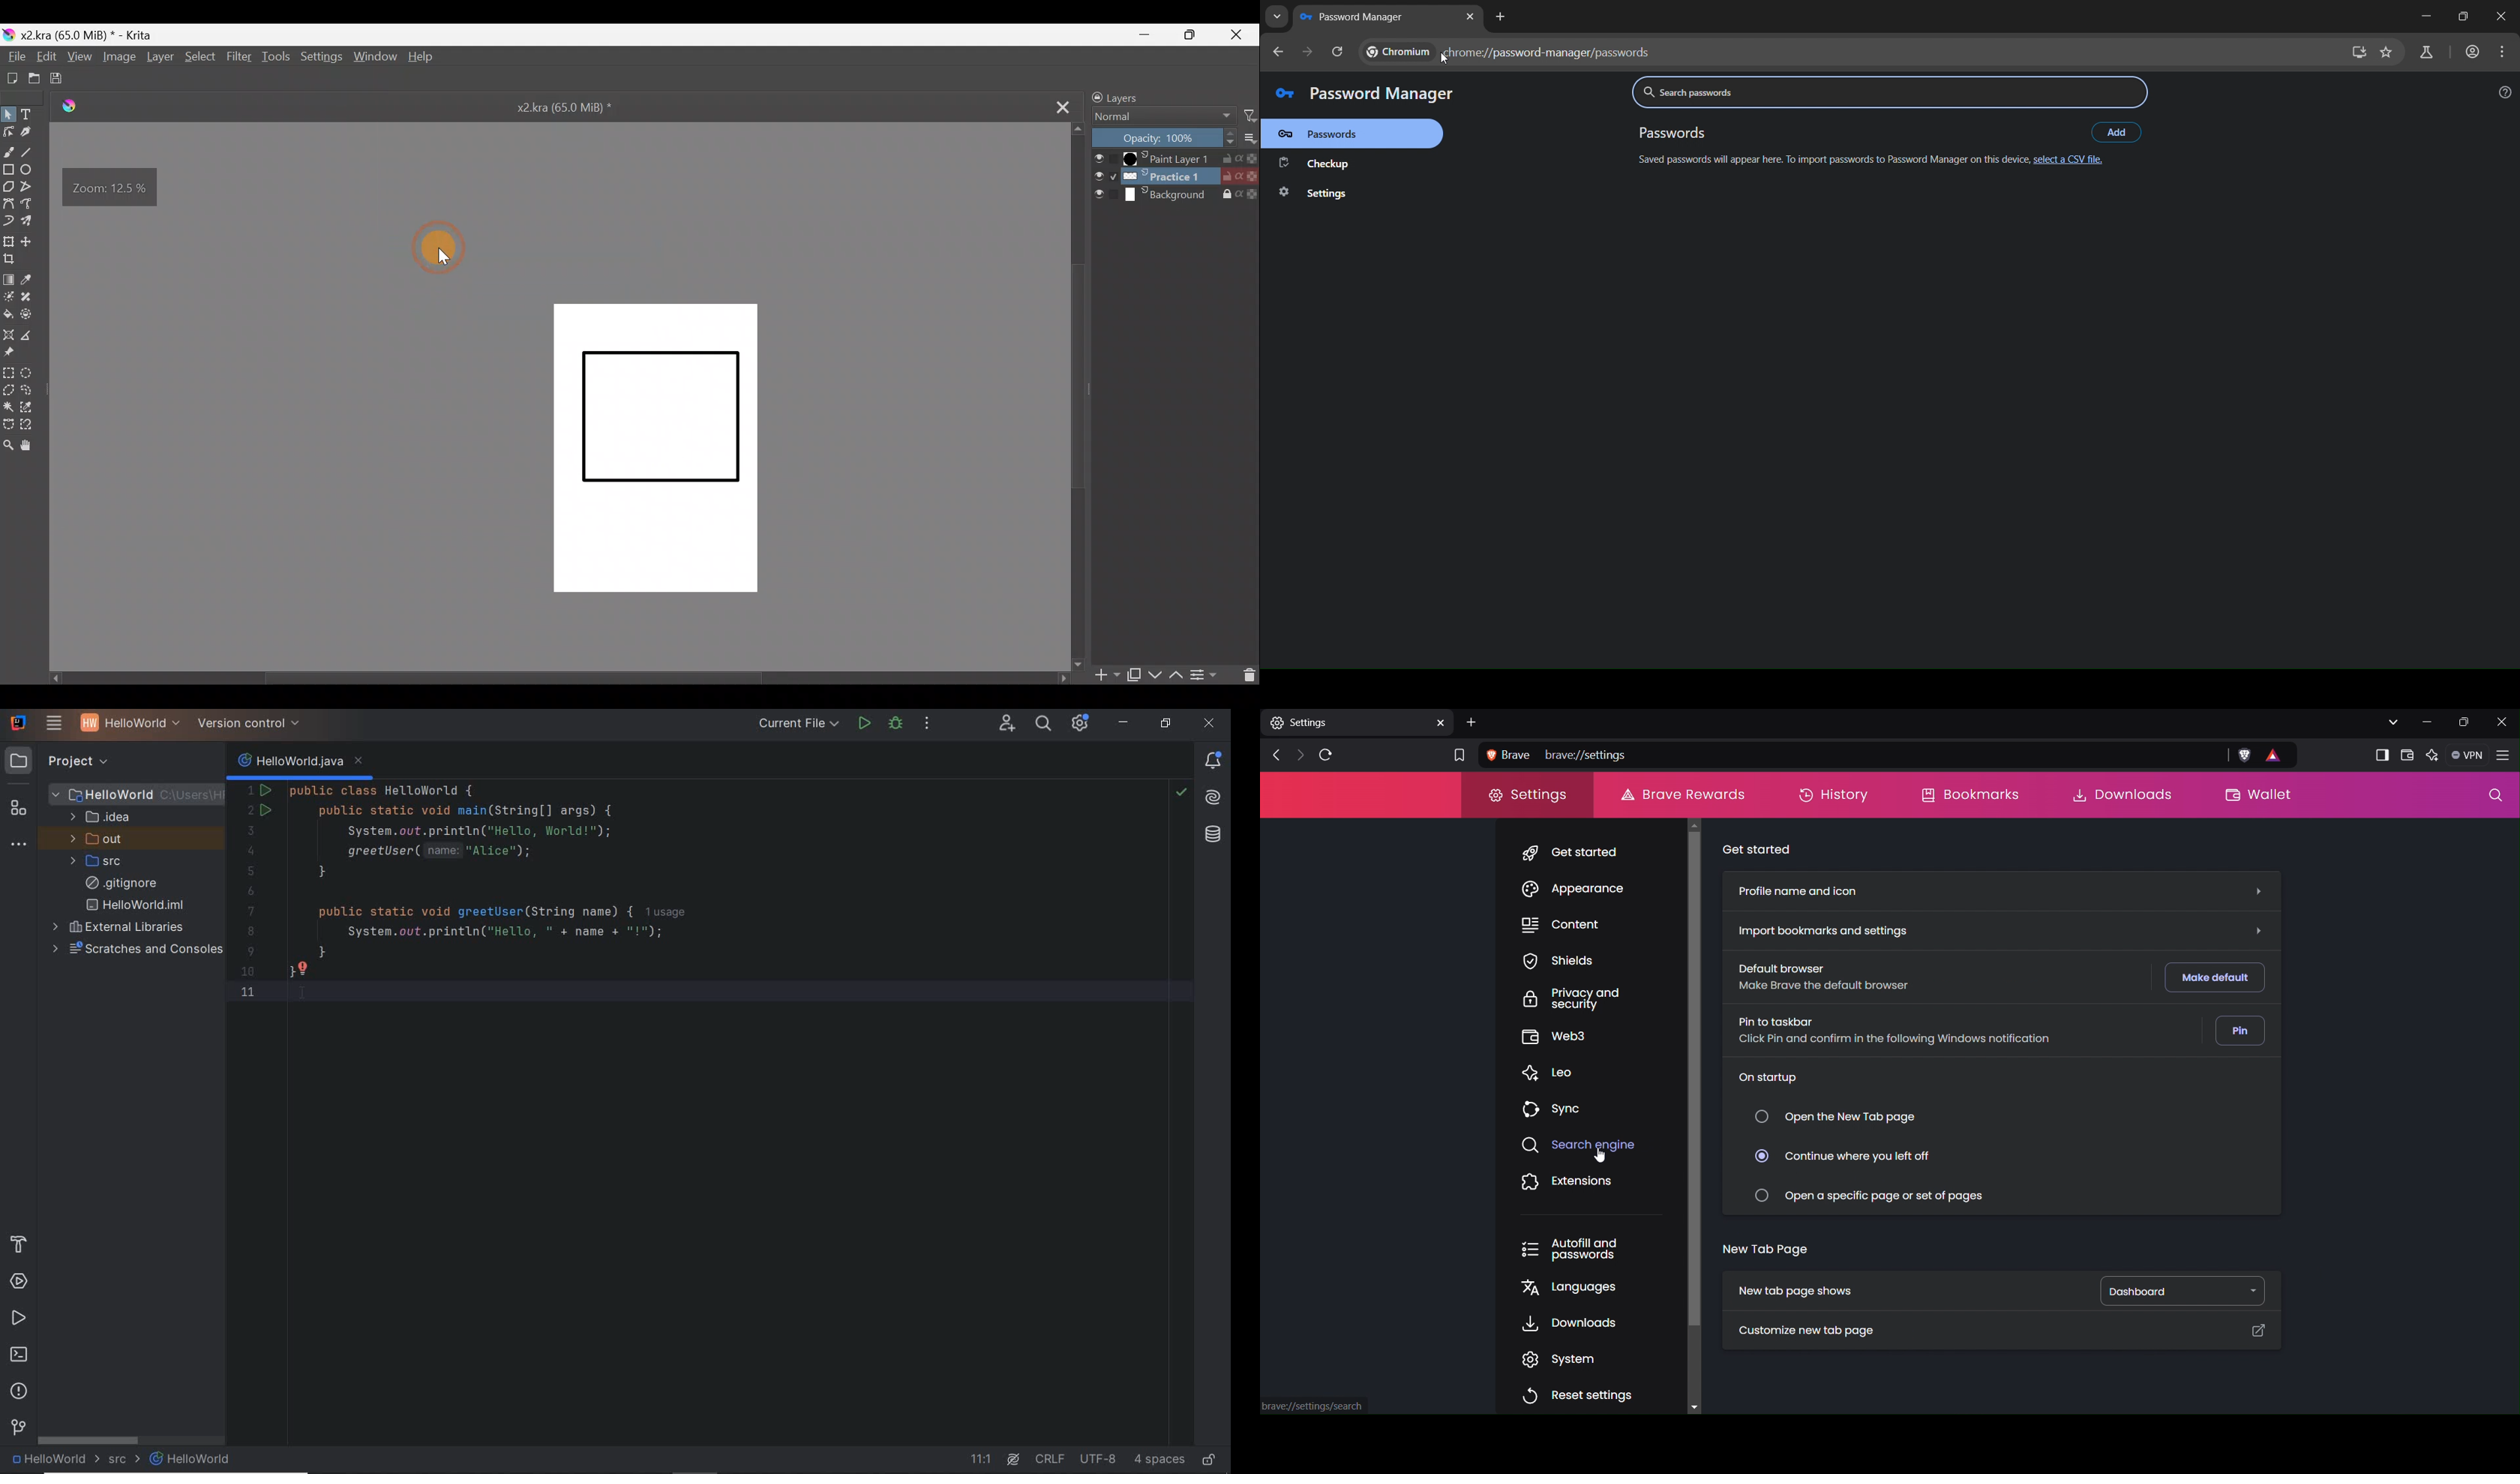 Image resolution: width=2520 pixels, height=1484 pixels. Describe the element at coordinates (2267, 796) in the screenshot. I see `Wallet` at that location.